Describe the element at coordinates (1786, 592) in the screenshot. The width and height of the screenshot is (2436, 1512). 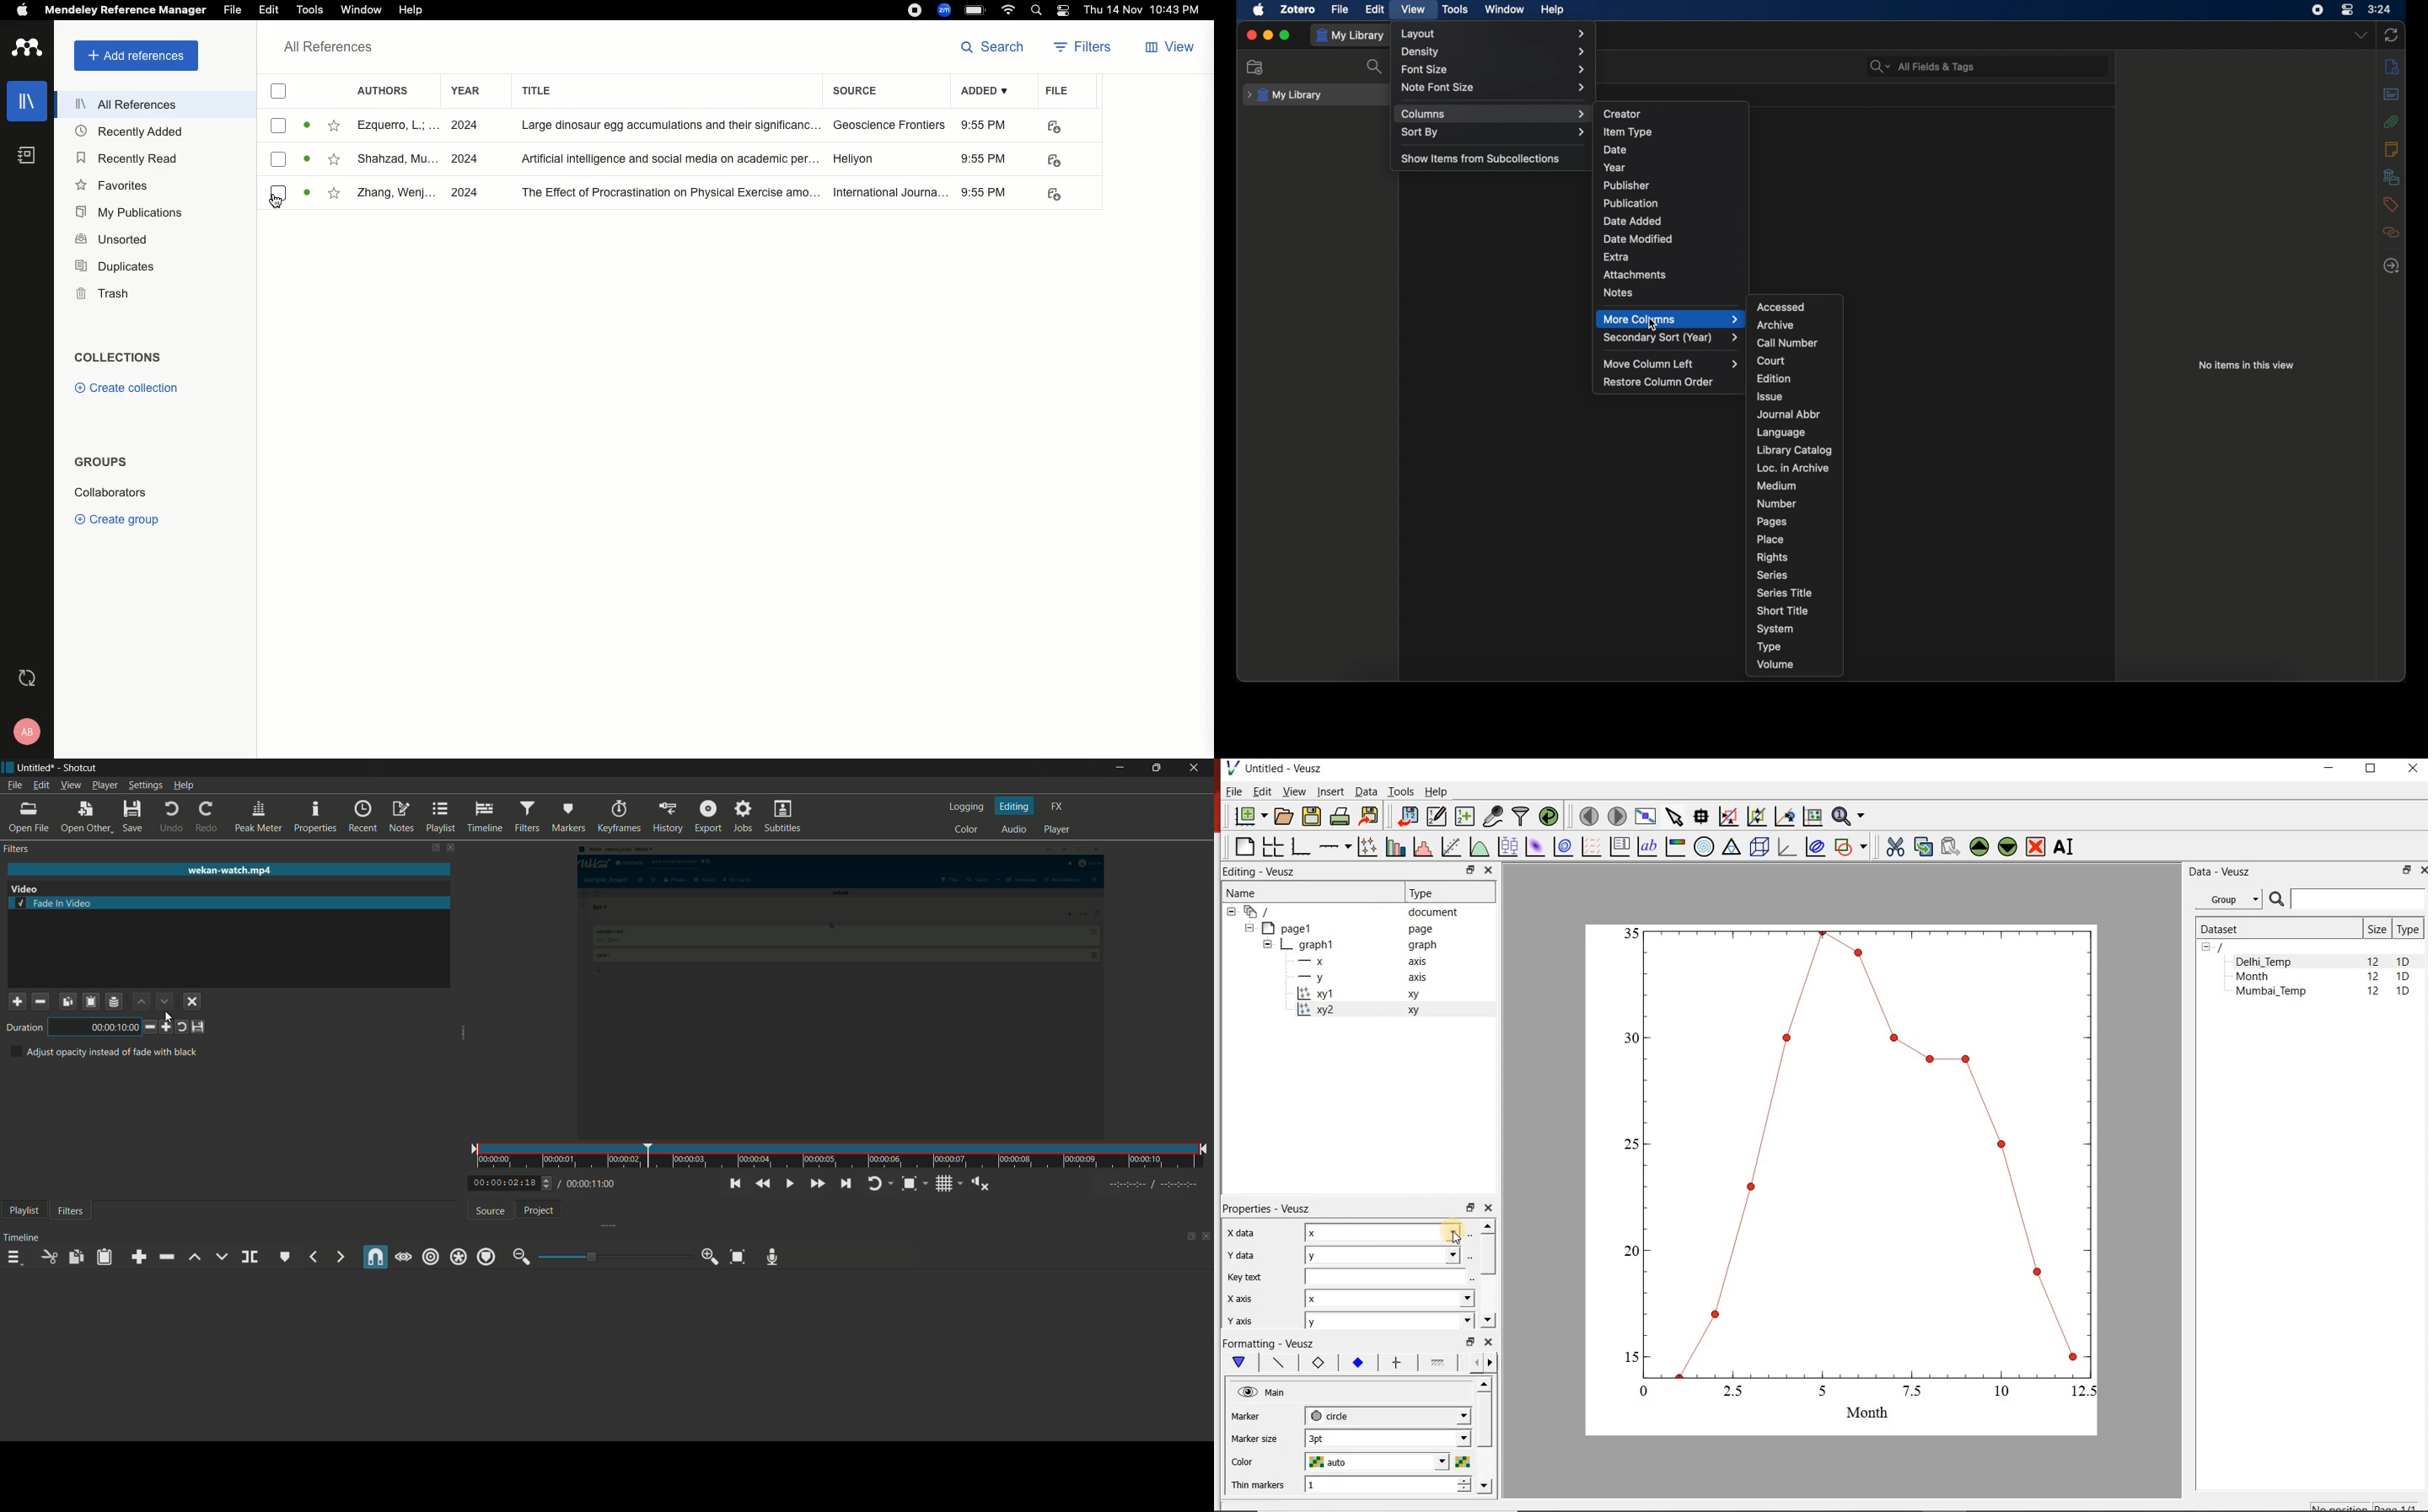
I see `series title` at that location.